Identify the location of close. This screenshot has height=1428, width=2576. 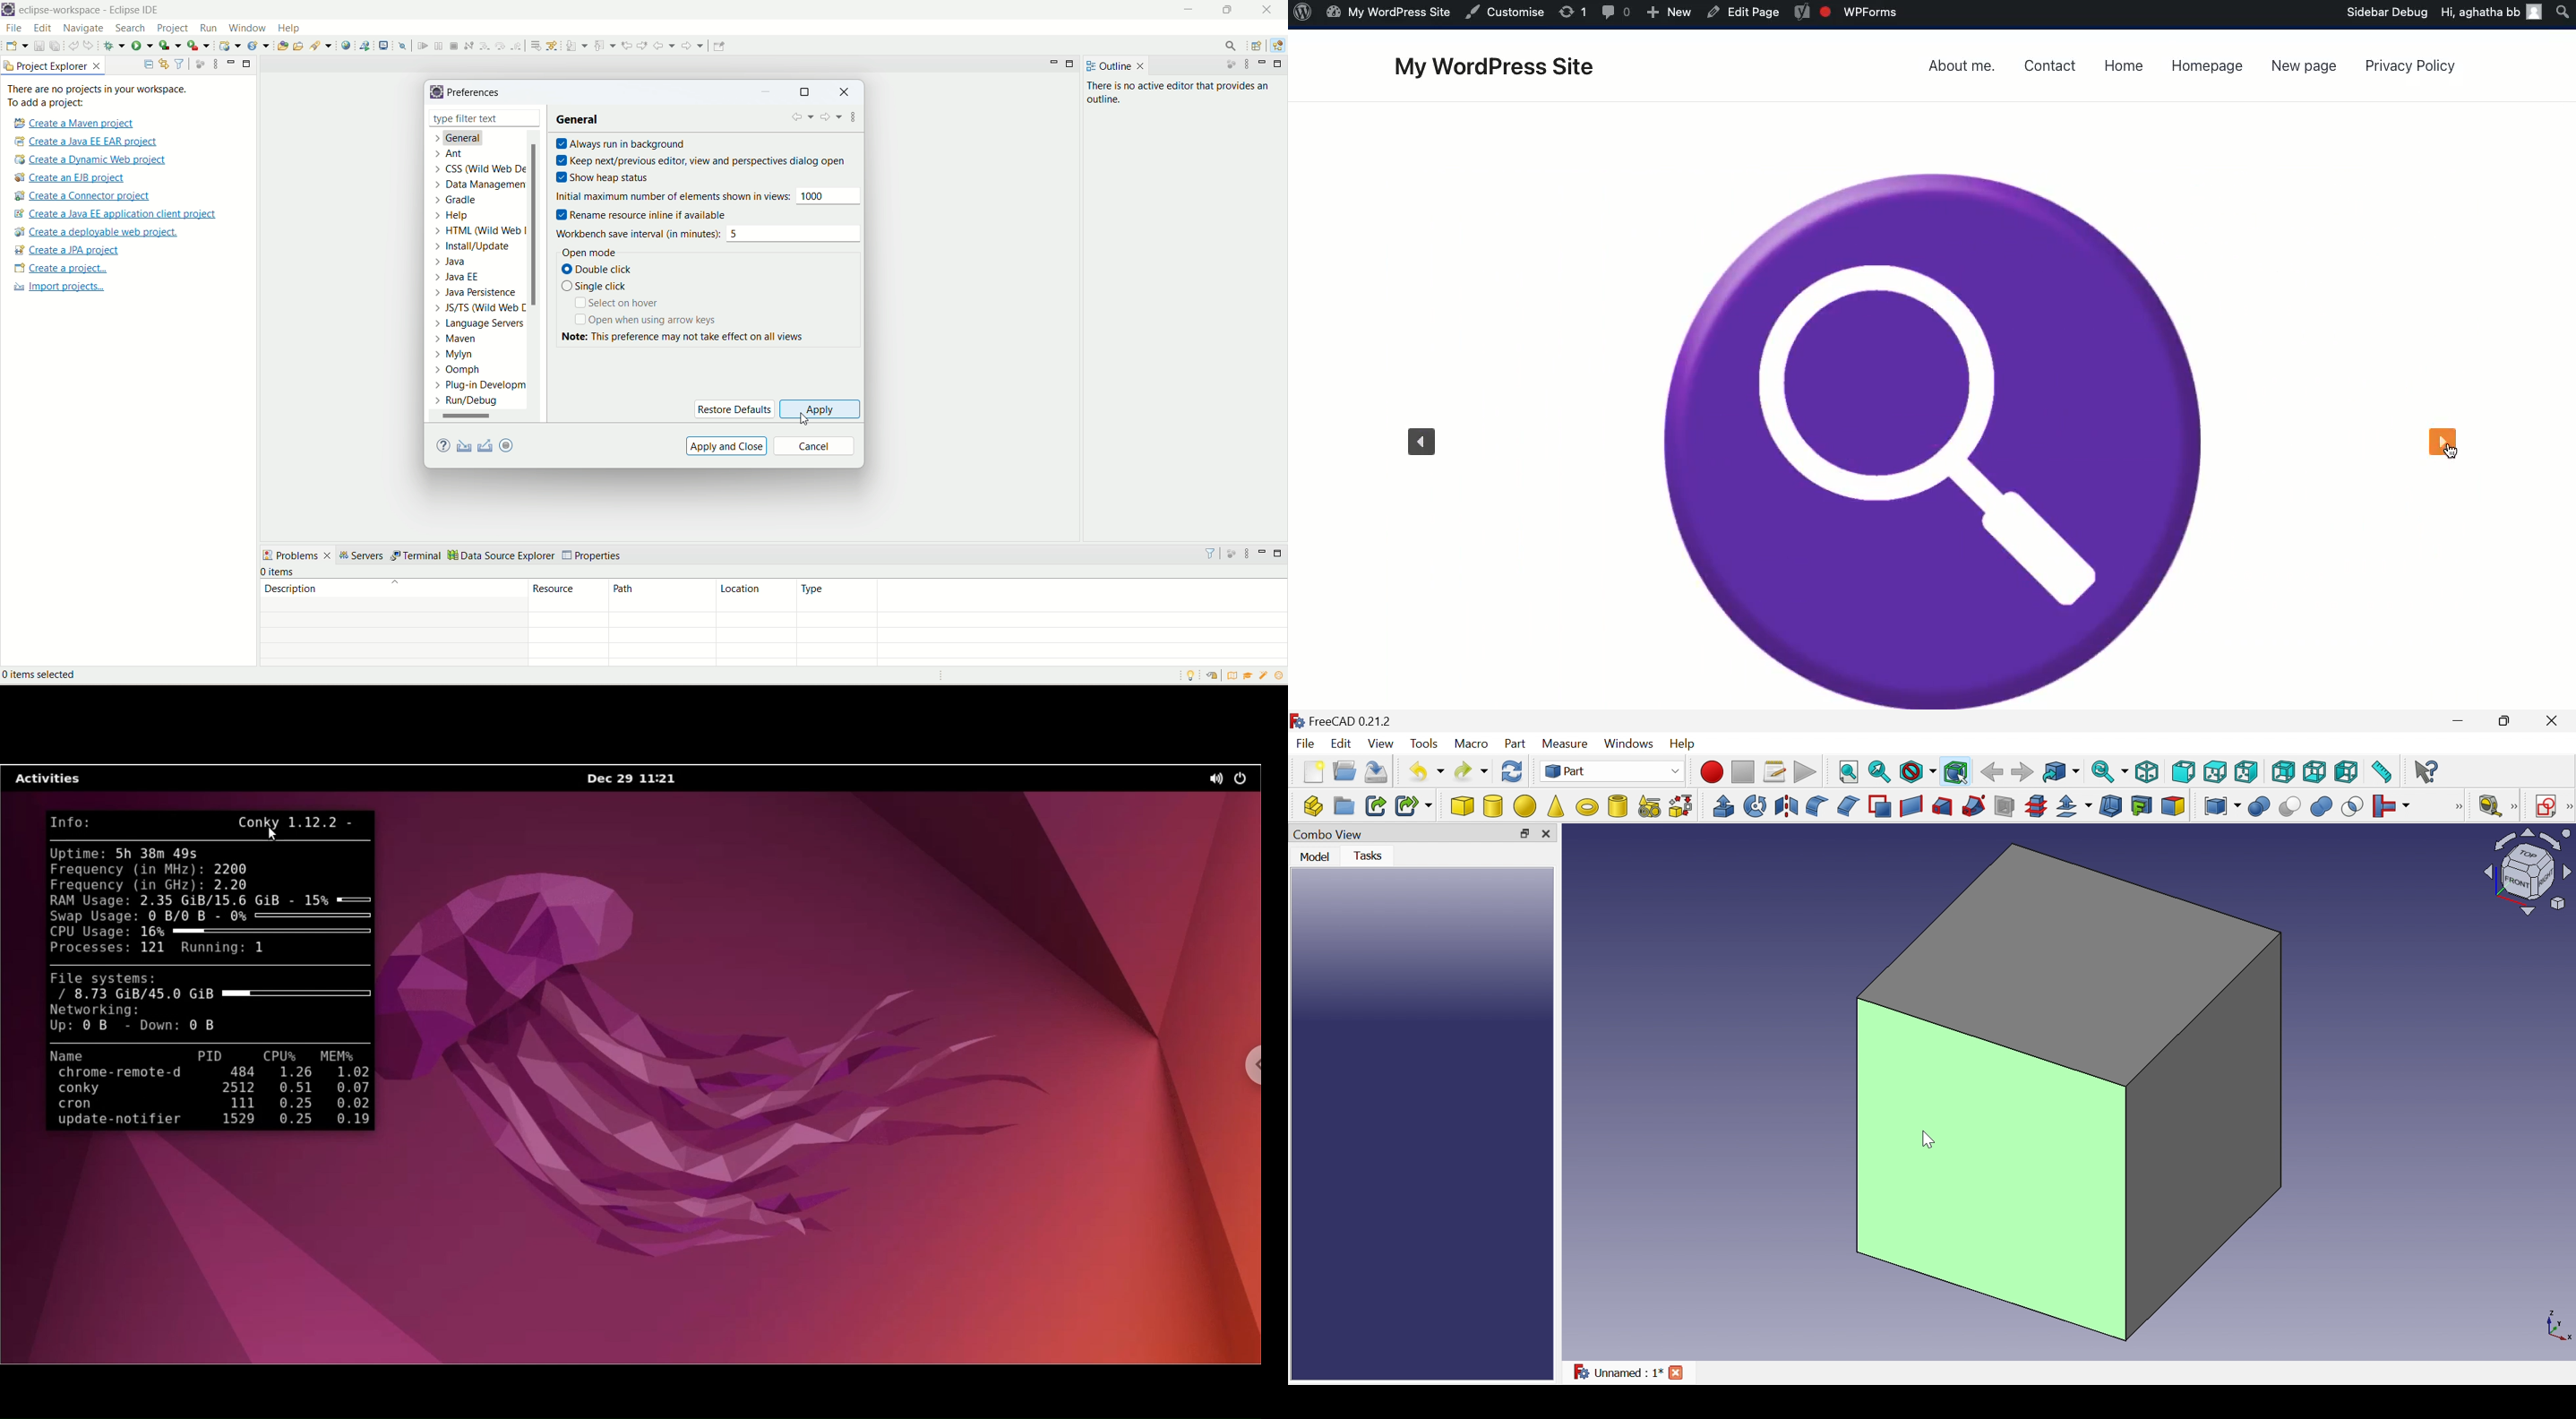
(1141, 66).